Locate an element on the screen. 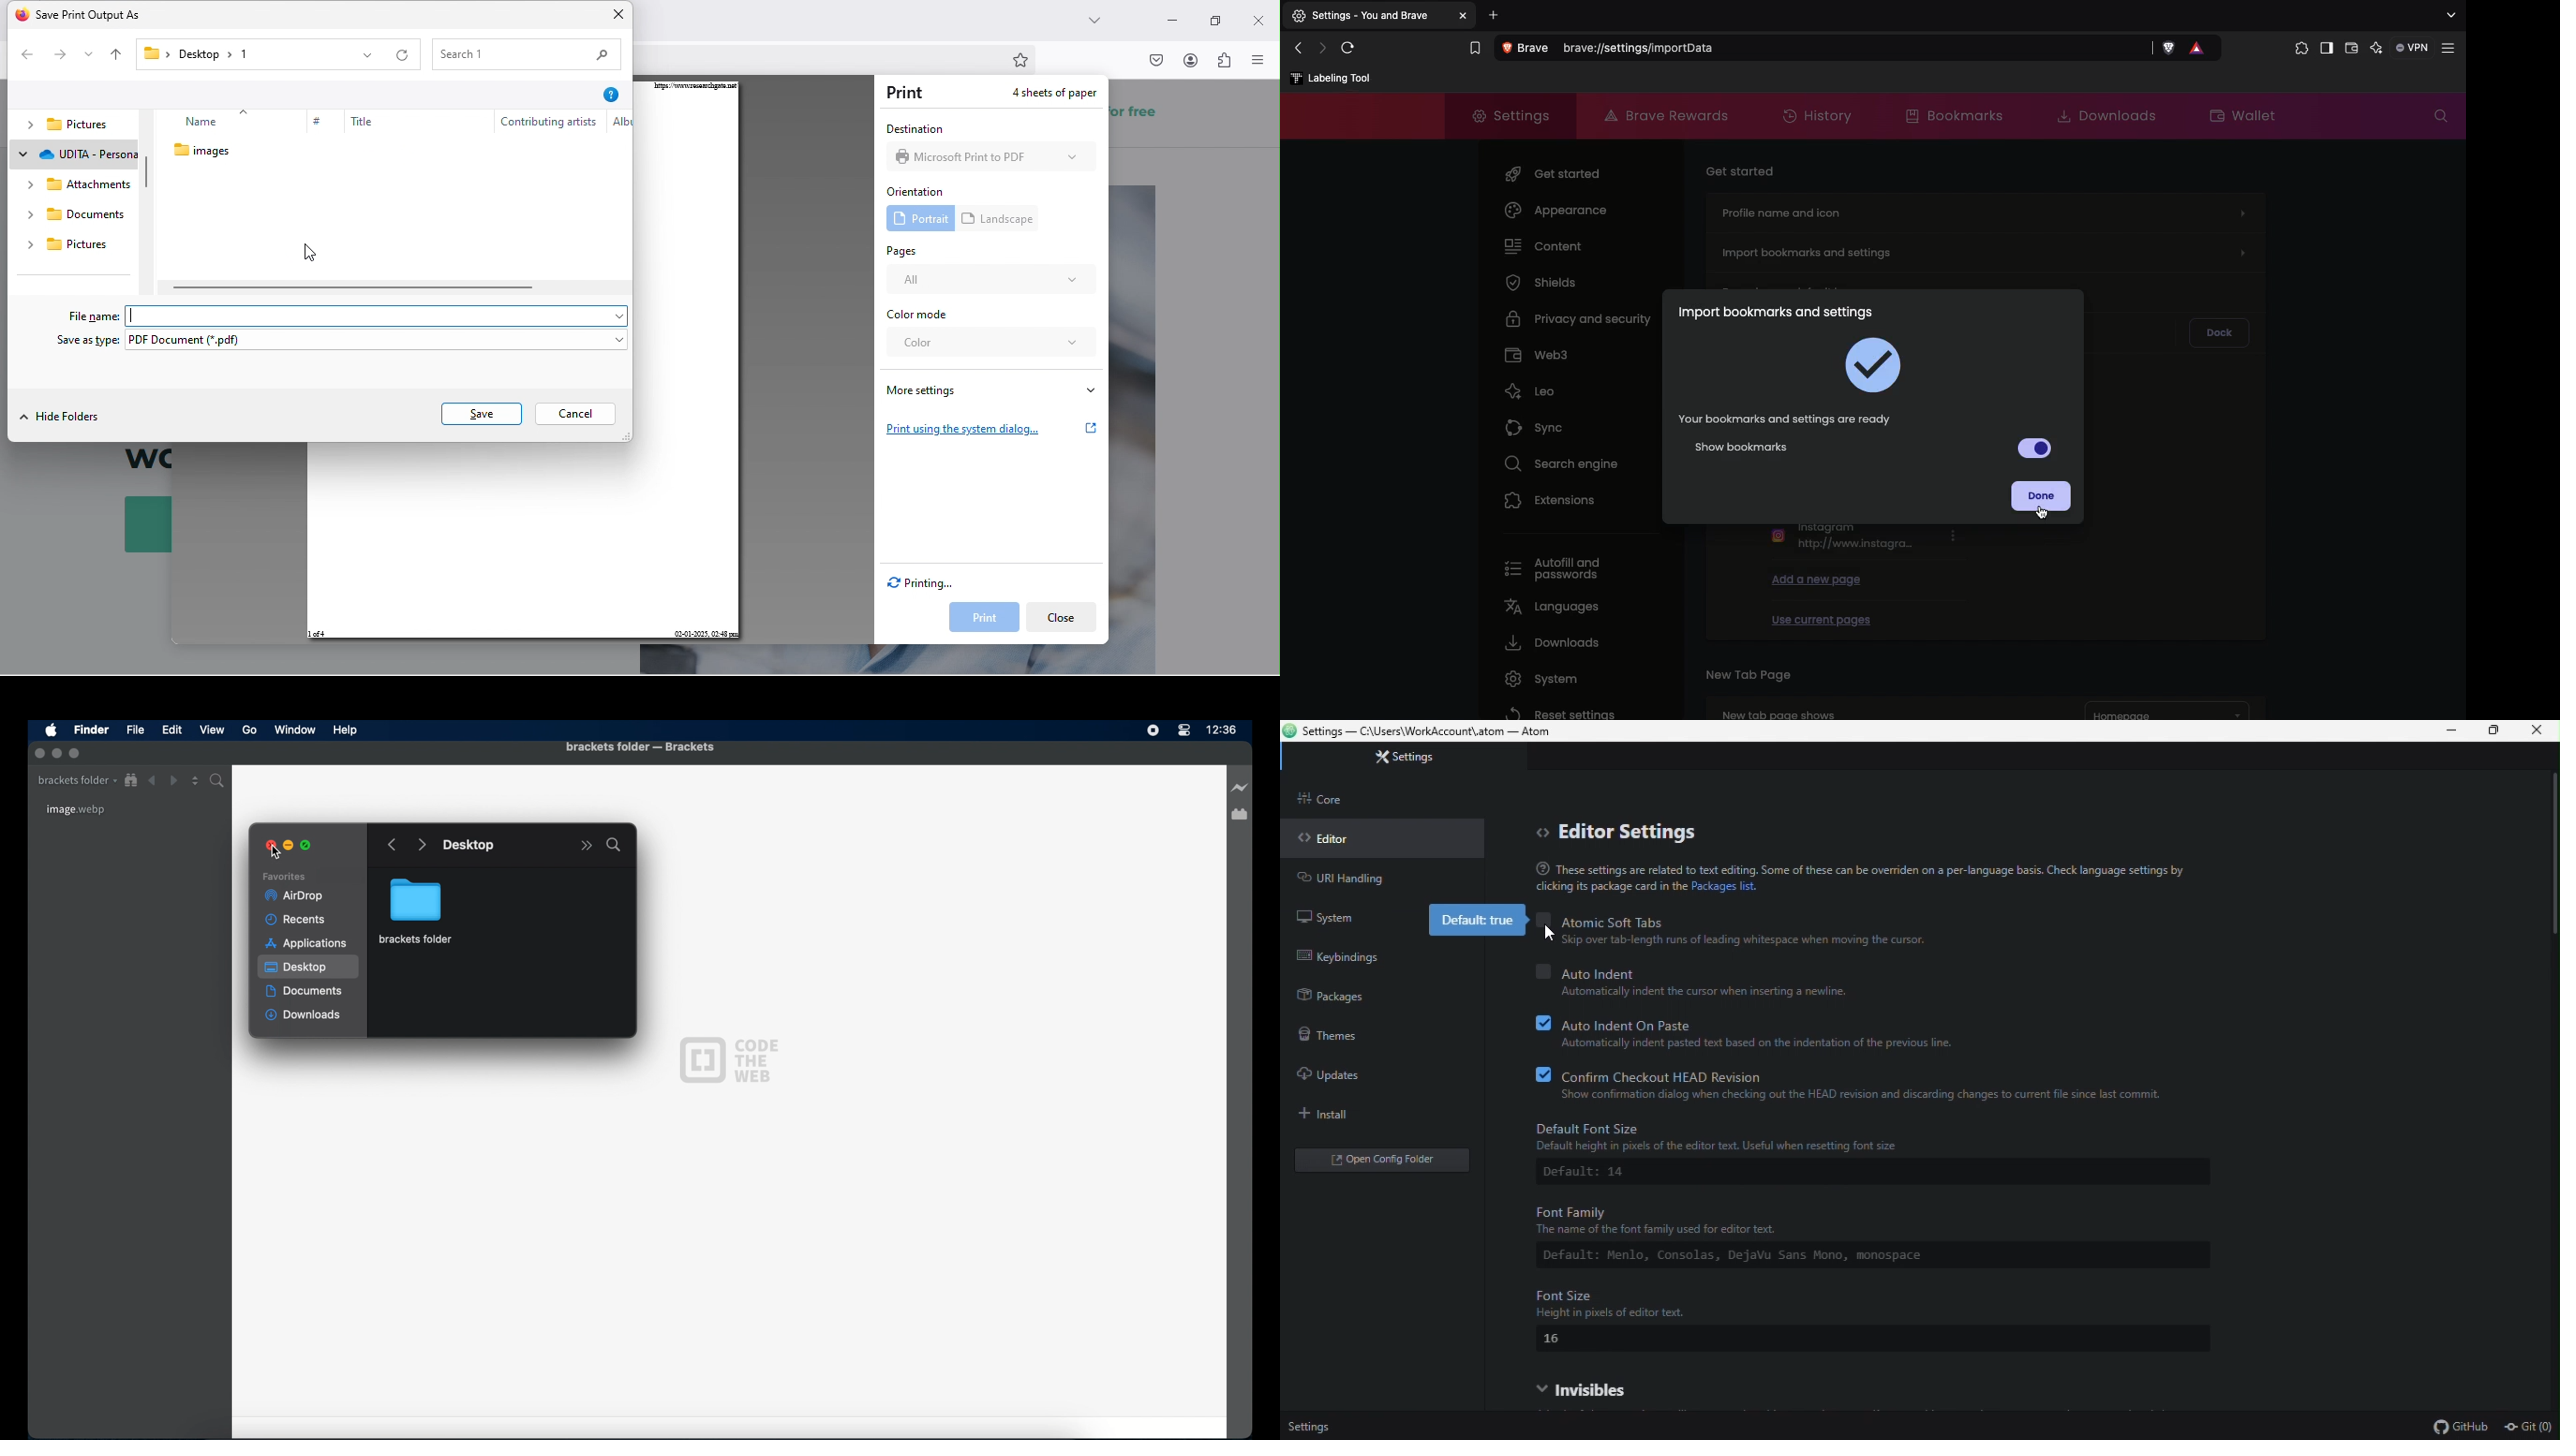 The image size is (2576, 1456). close is located at coordinates (1258, 16).